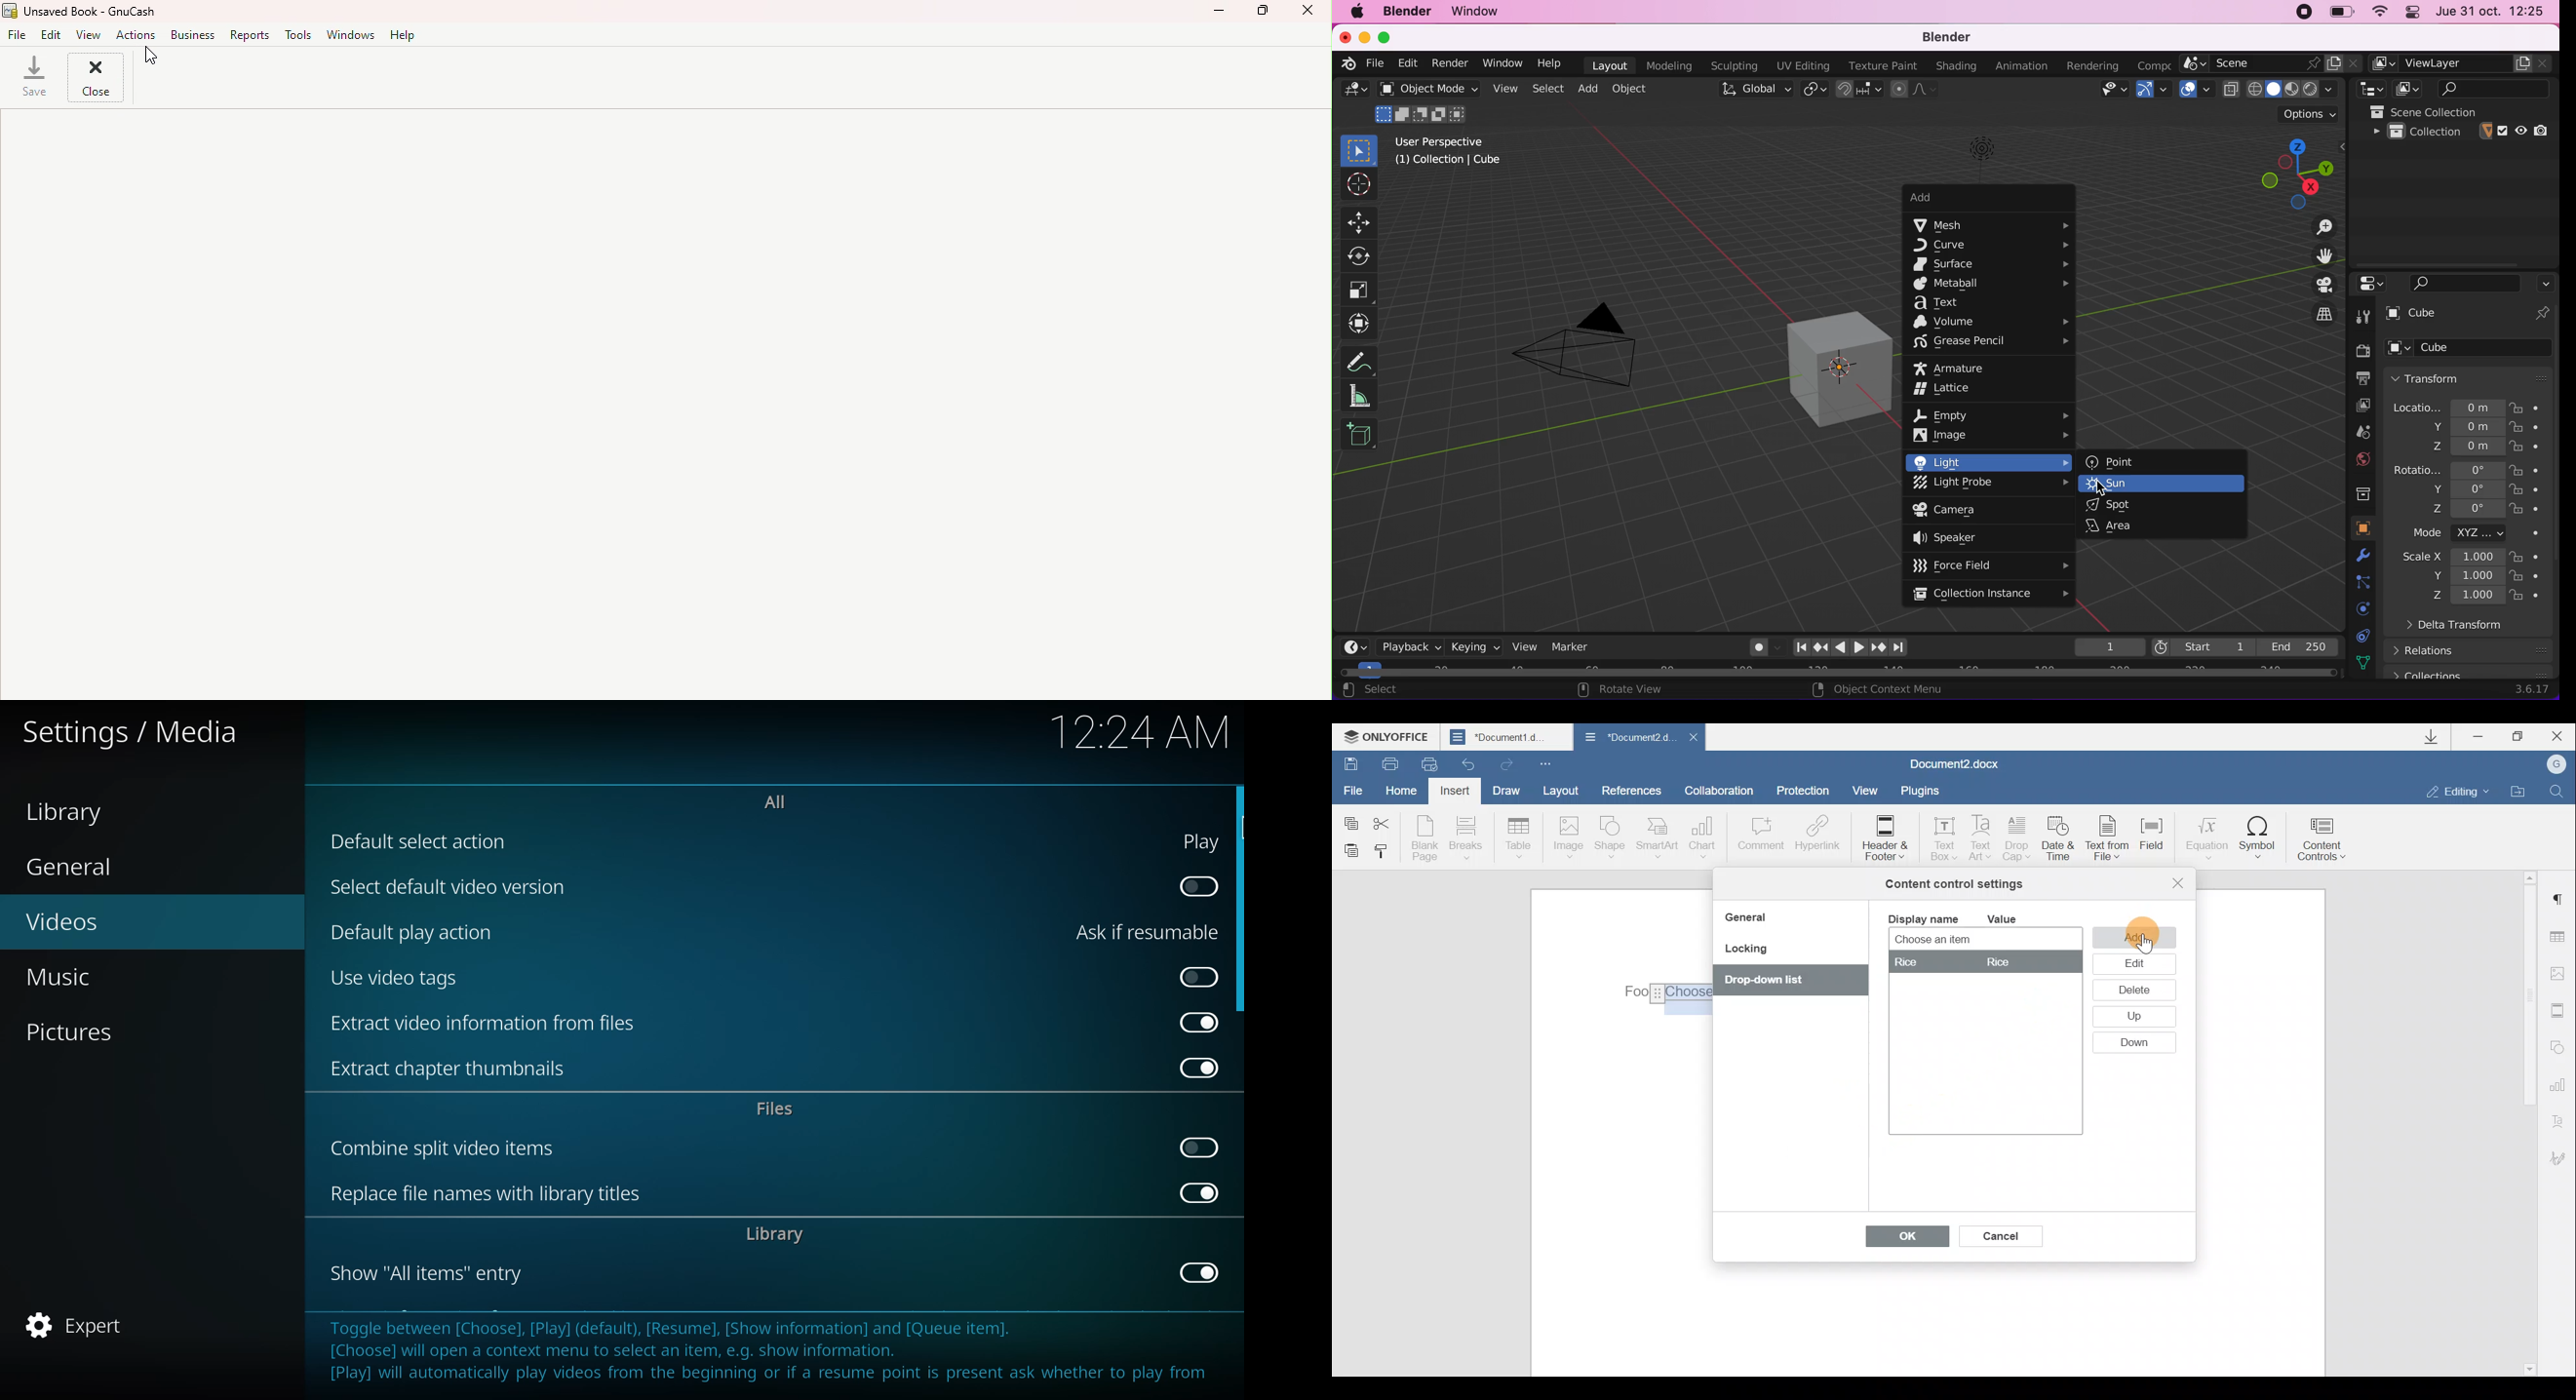  I want to click on Account name, so click(2552, 765).